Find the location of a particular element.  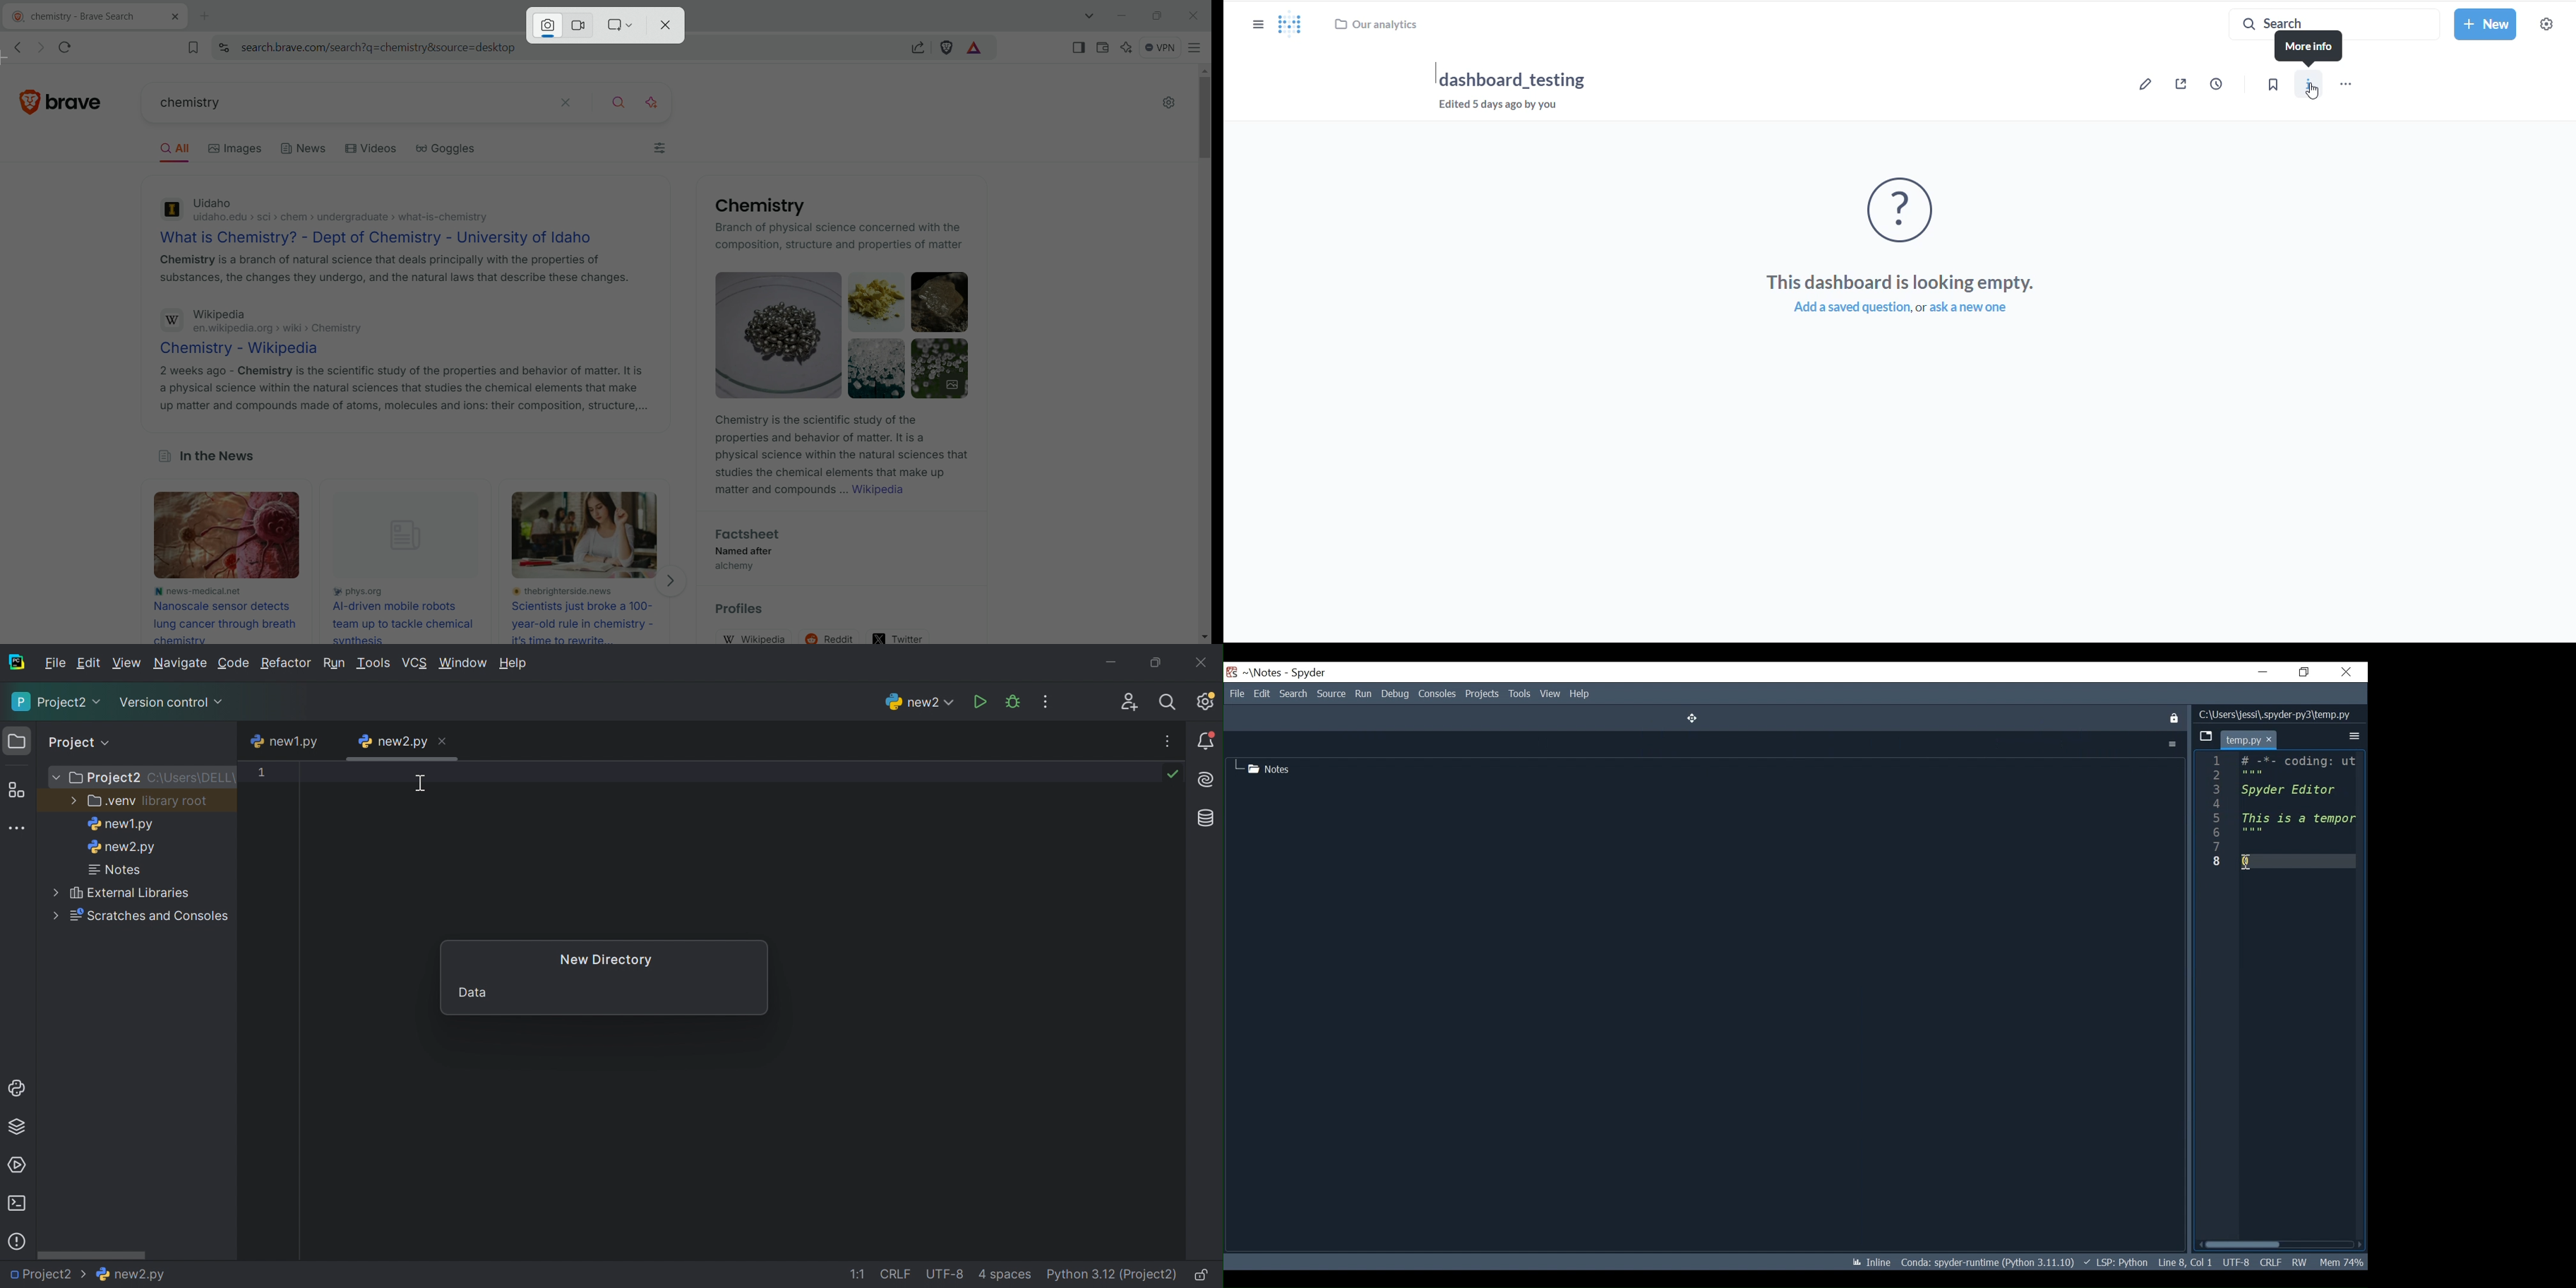

LSP: Python is located at coordinates (2115, 1262).